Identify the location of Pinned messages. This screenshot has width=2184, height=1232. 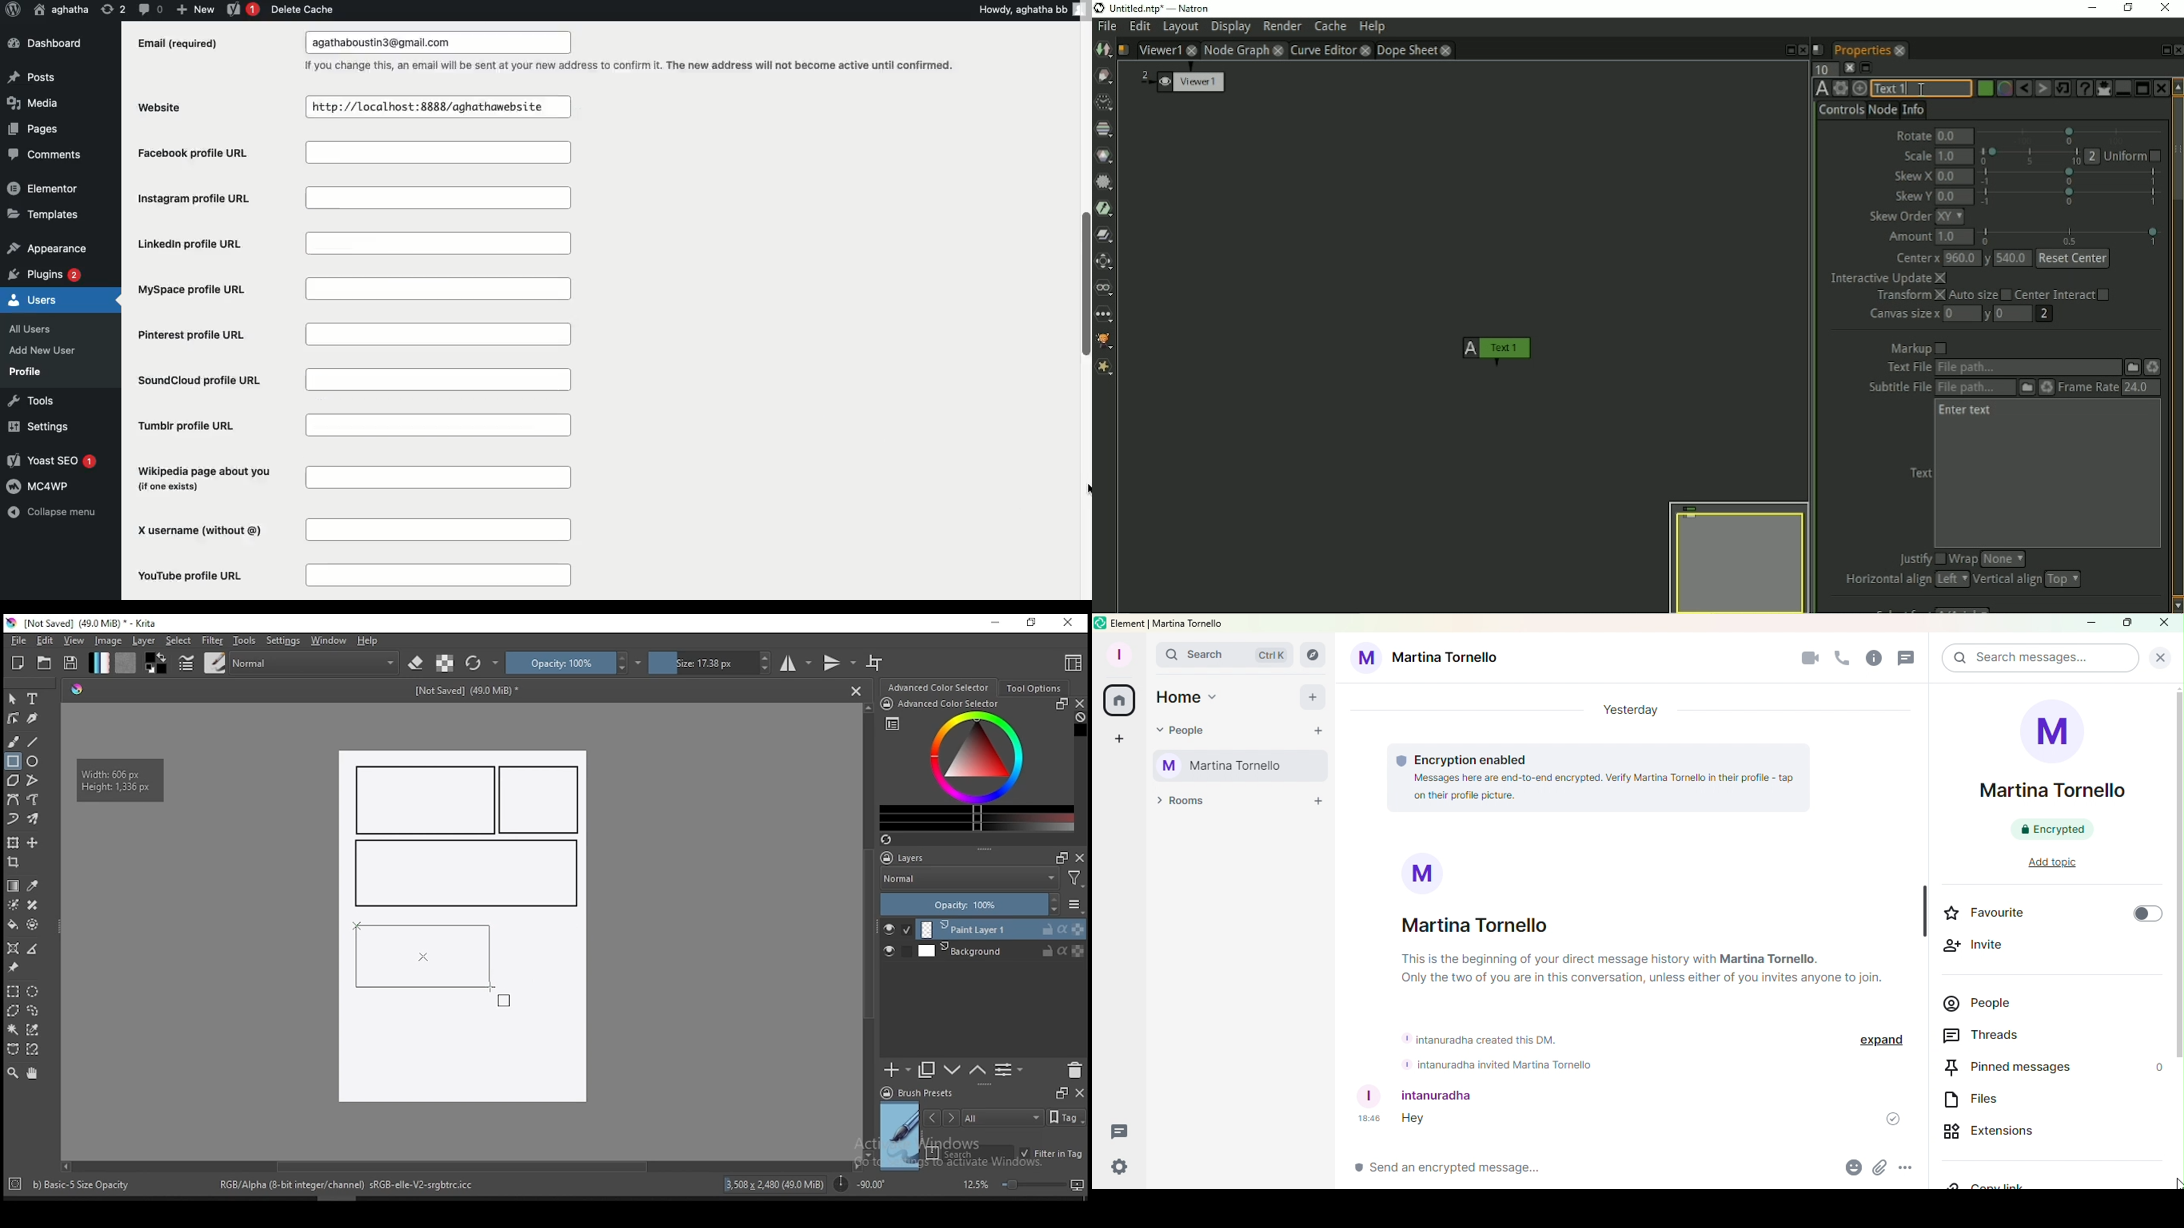
(2047, 1066).